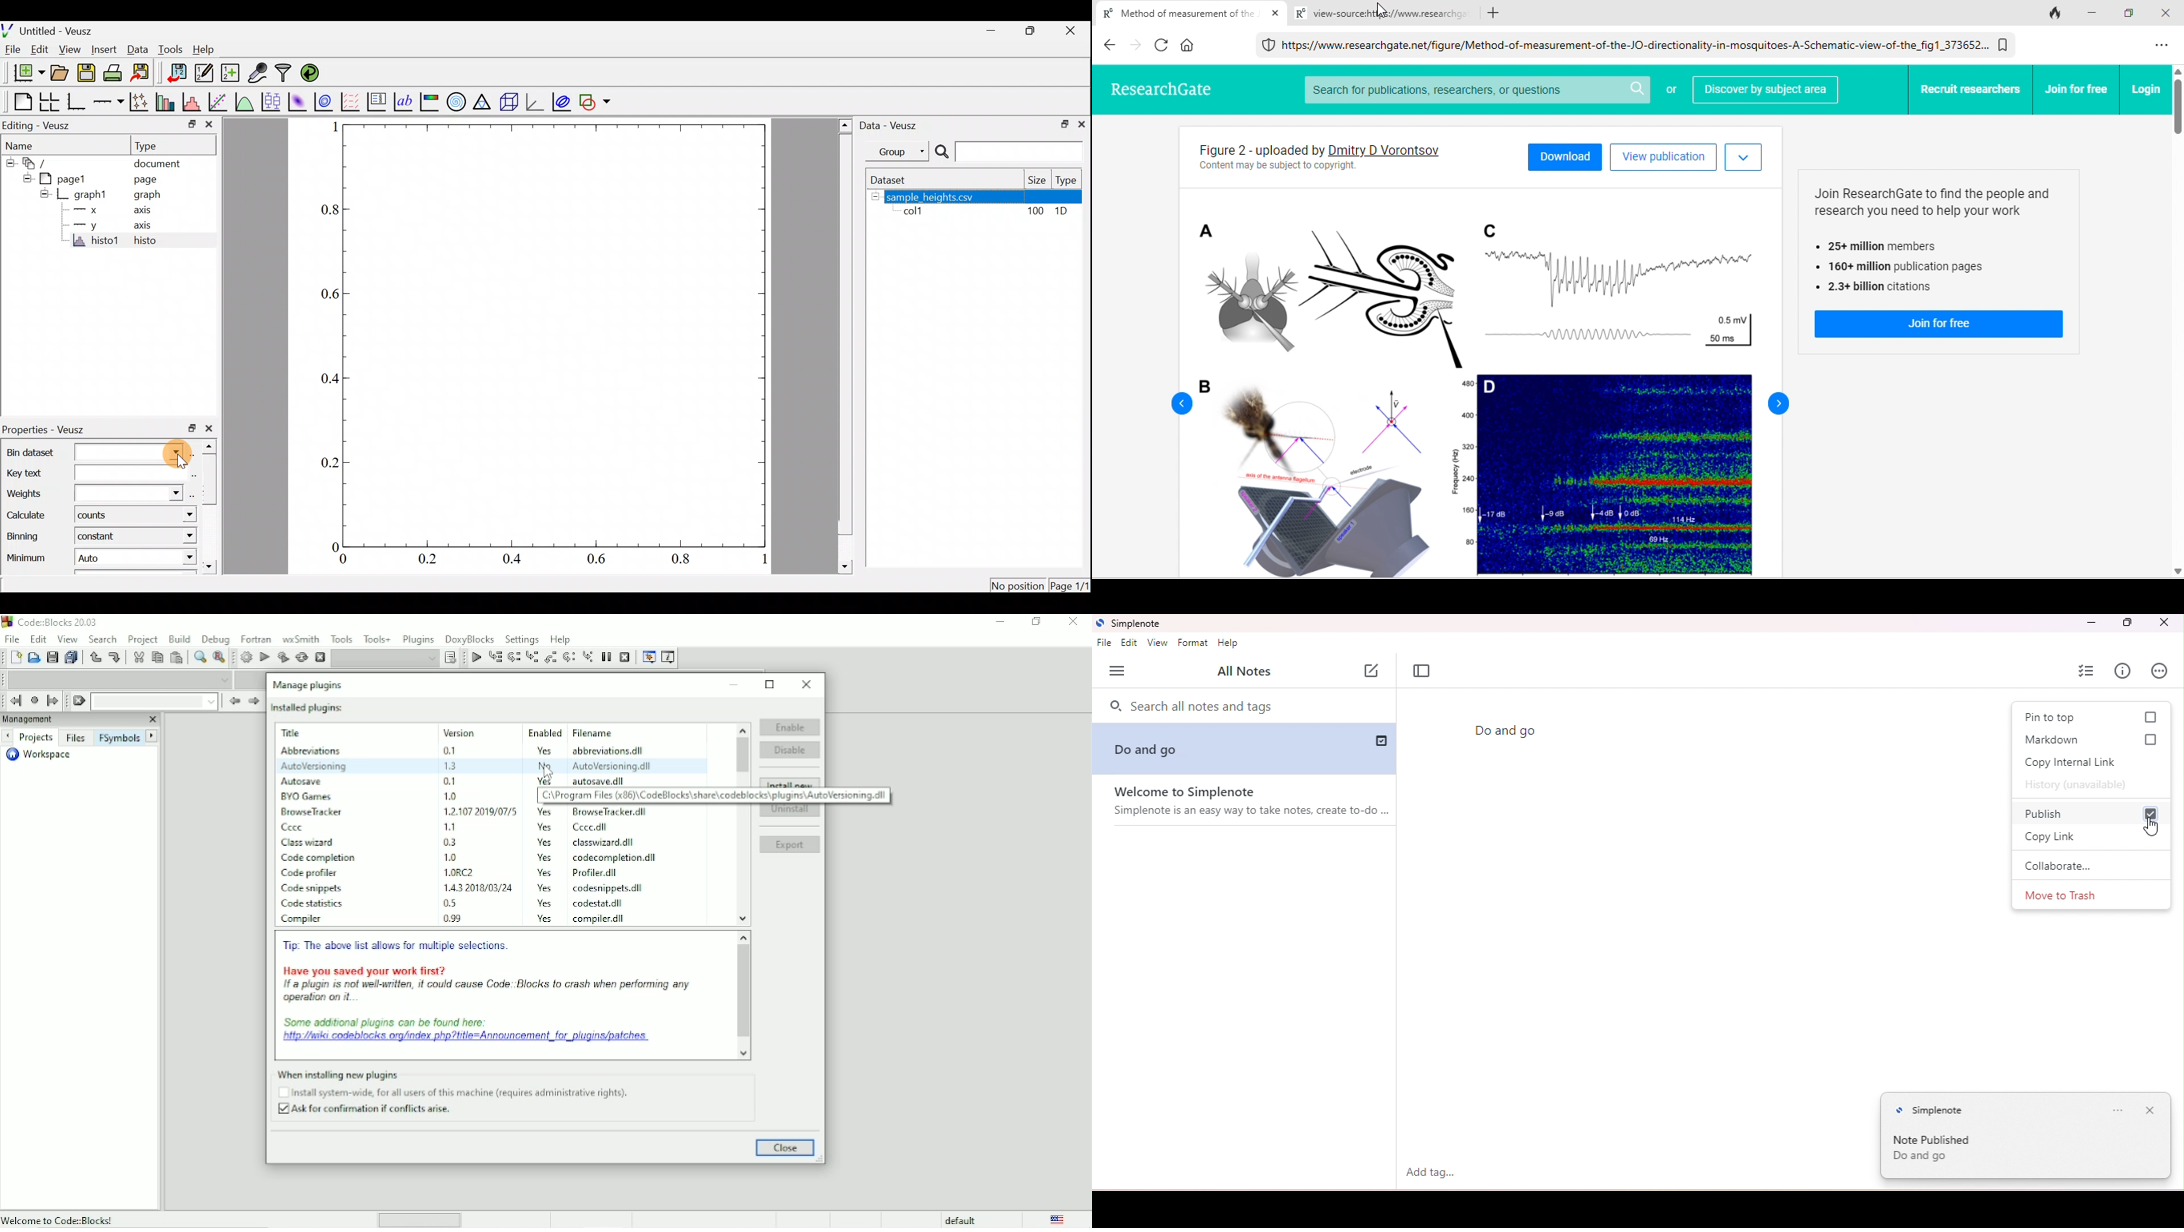 The width and height of the screenshot is (2184, 1232). I want to click on Join for free, so click(1941, 325).